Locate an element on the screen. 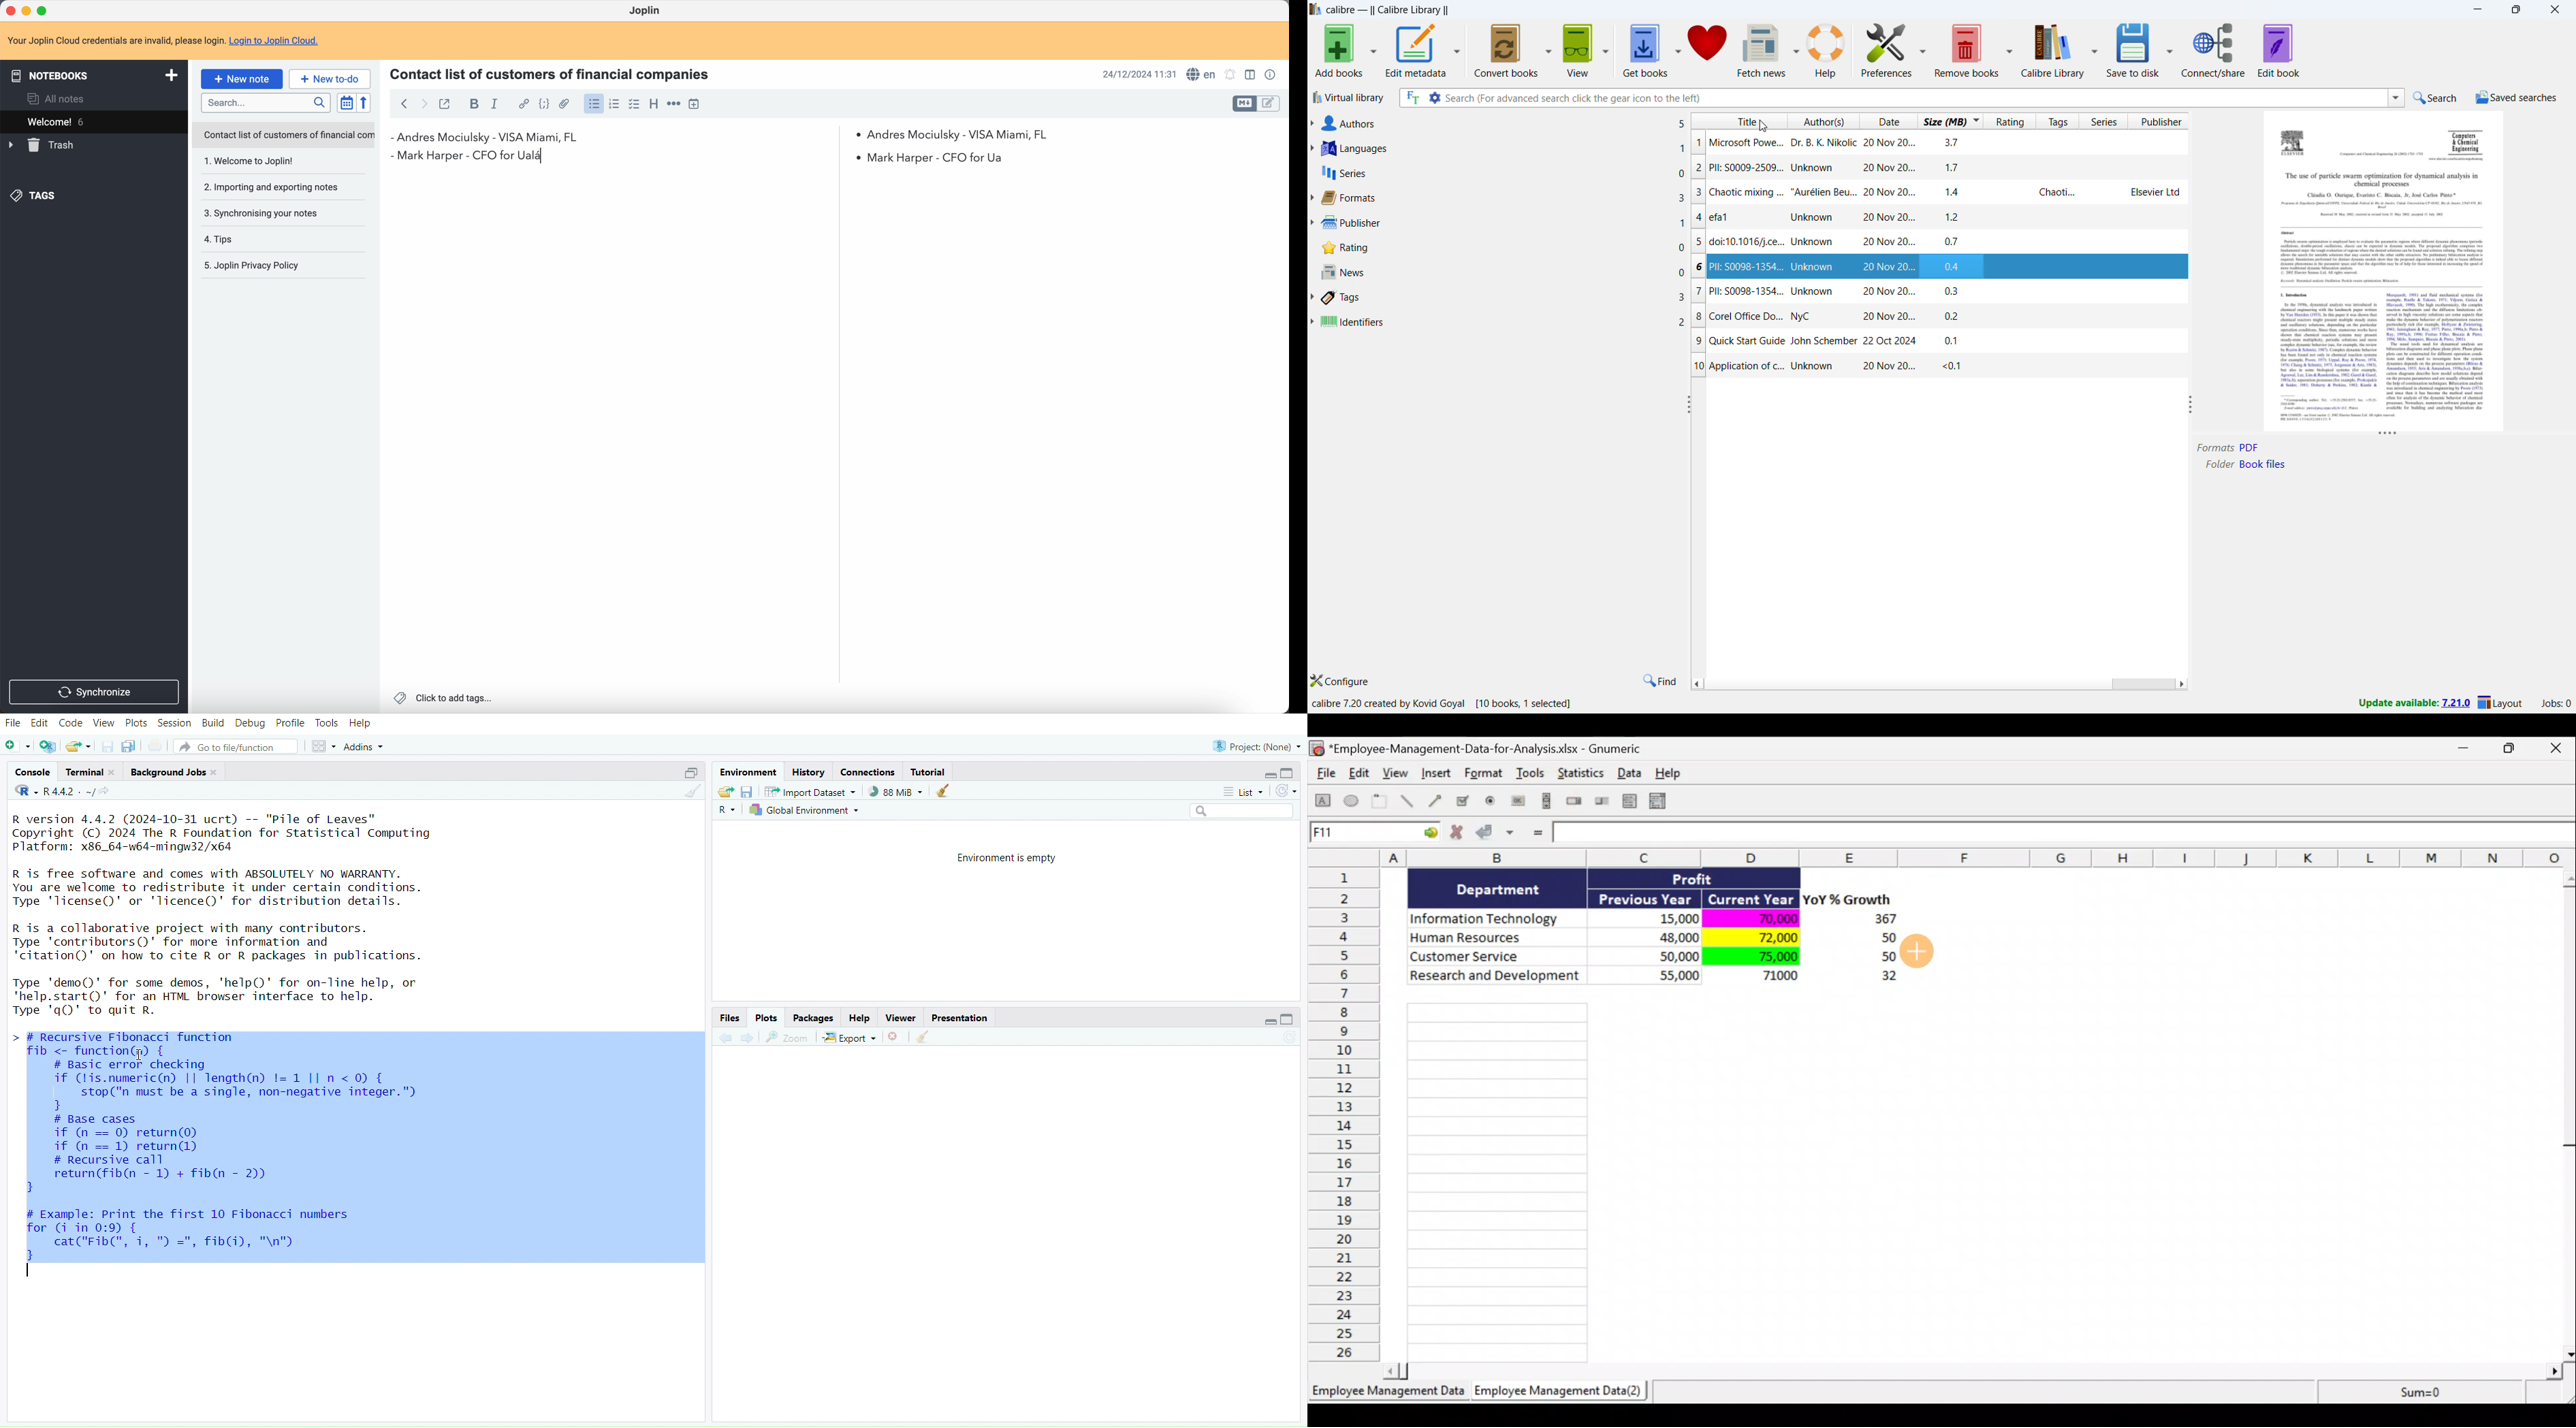 This screenshot has height=1428, width=2576. save all open documents is located at coordinates (129, 745).